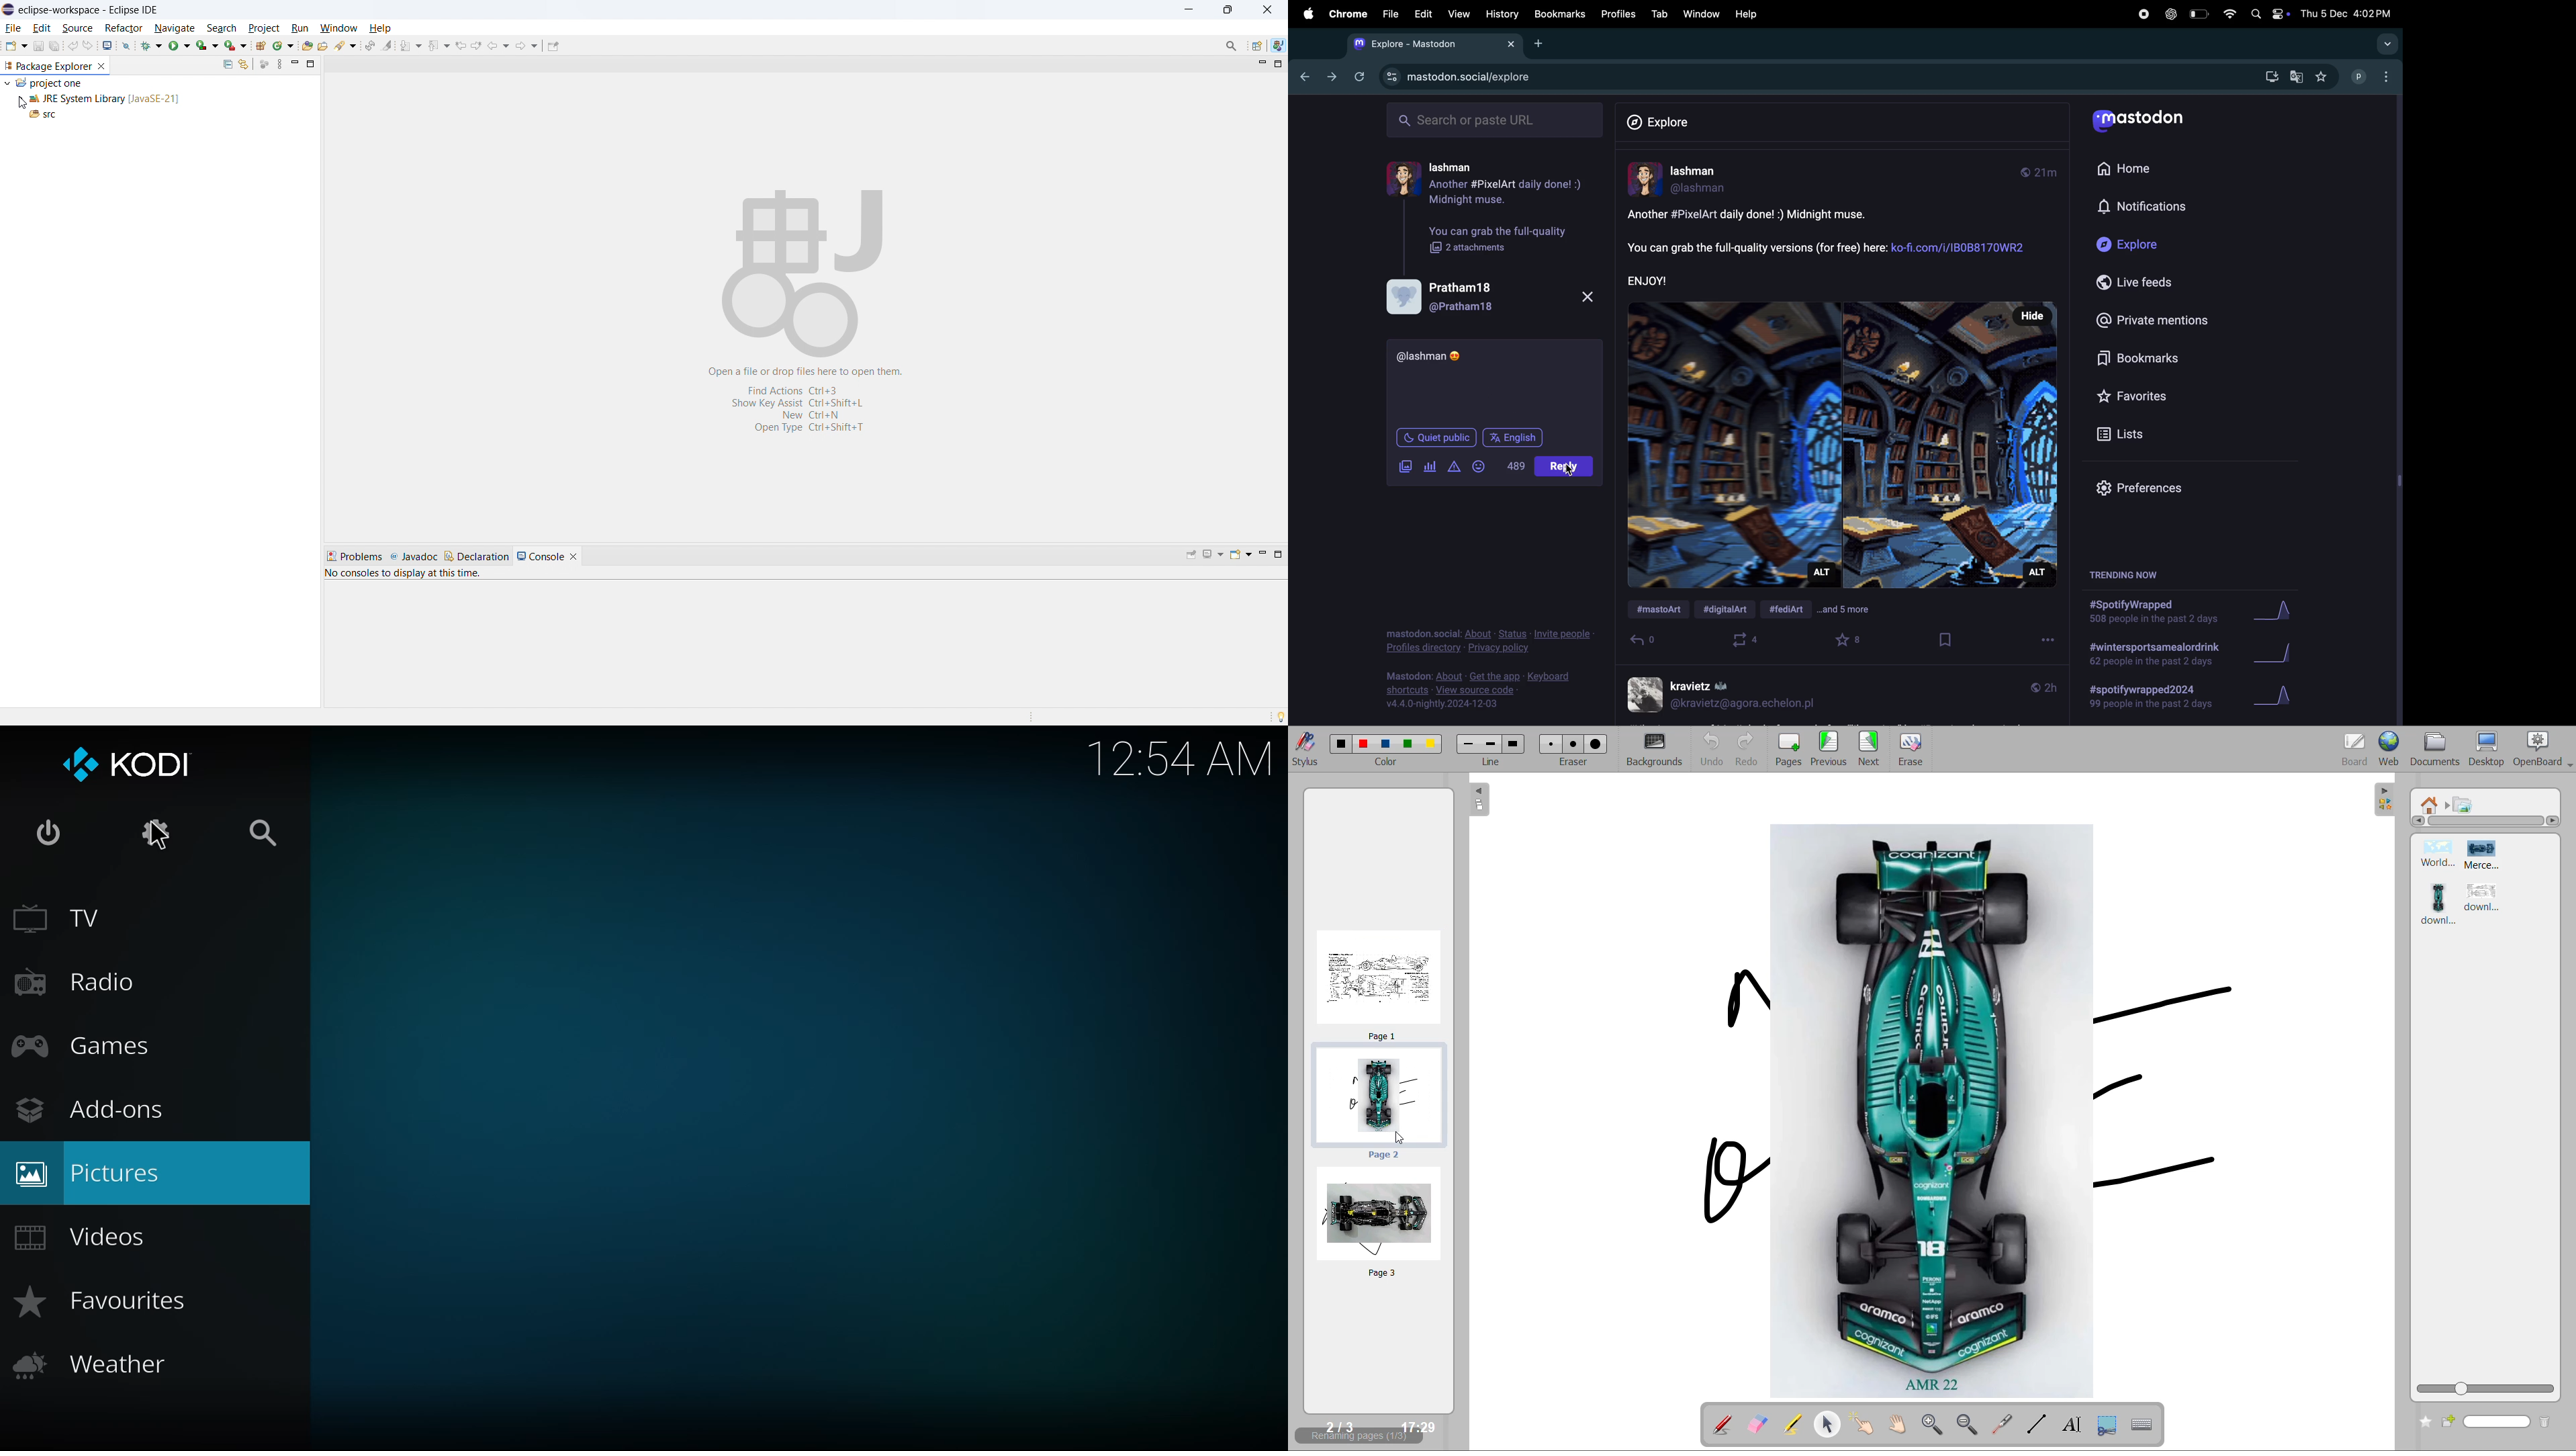 This screenshot has height=1456, width=2576. I want to click on battery, so click(2198, 13).